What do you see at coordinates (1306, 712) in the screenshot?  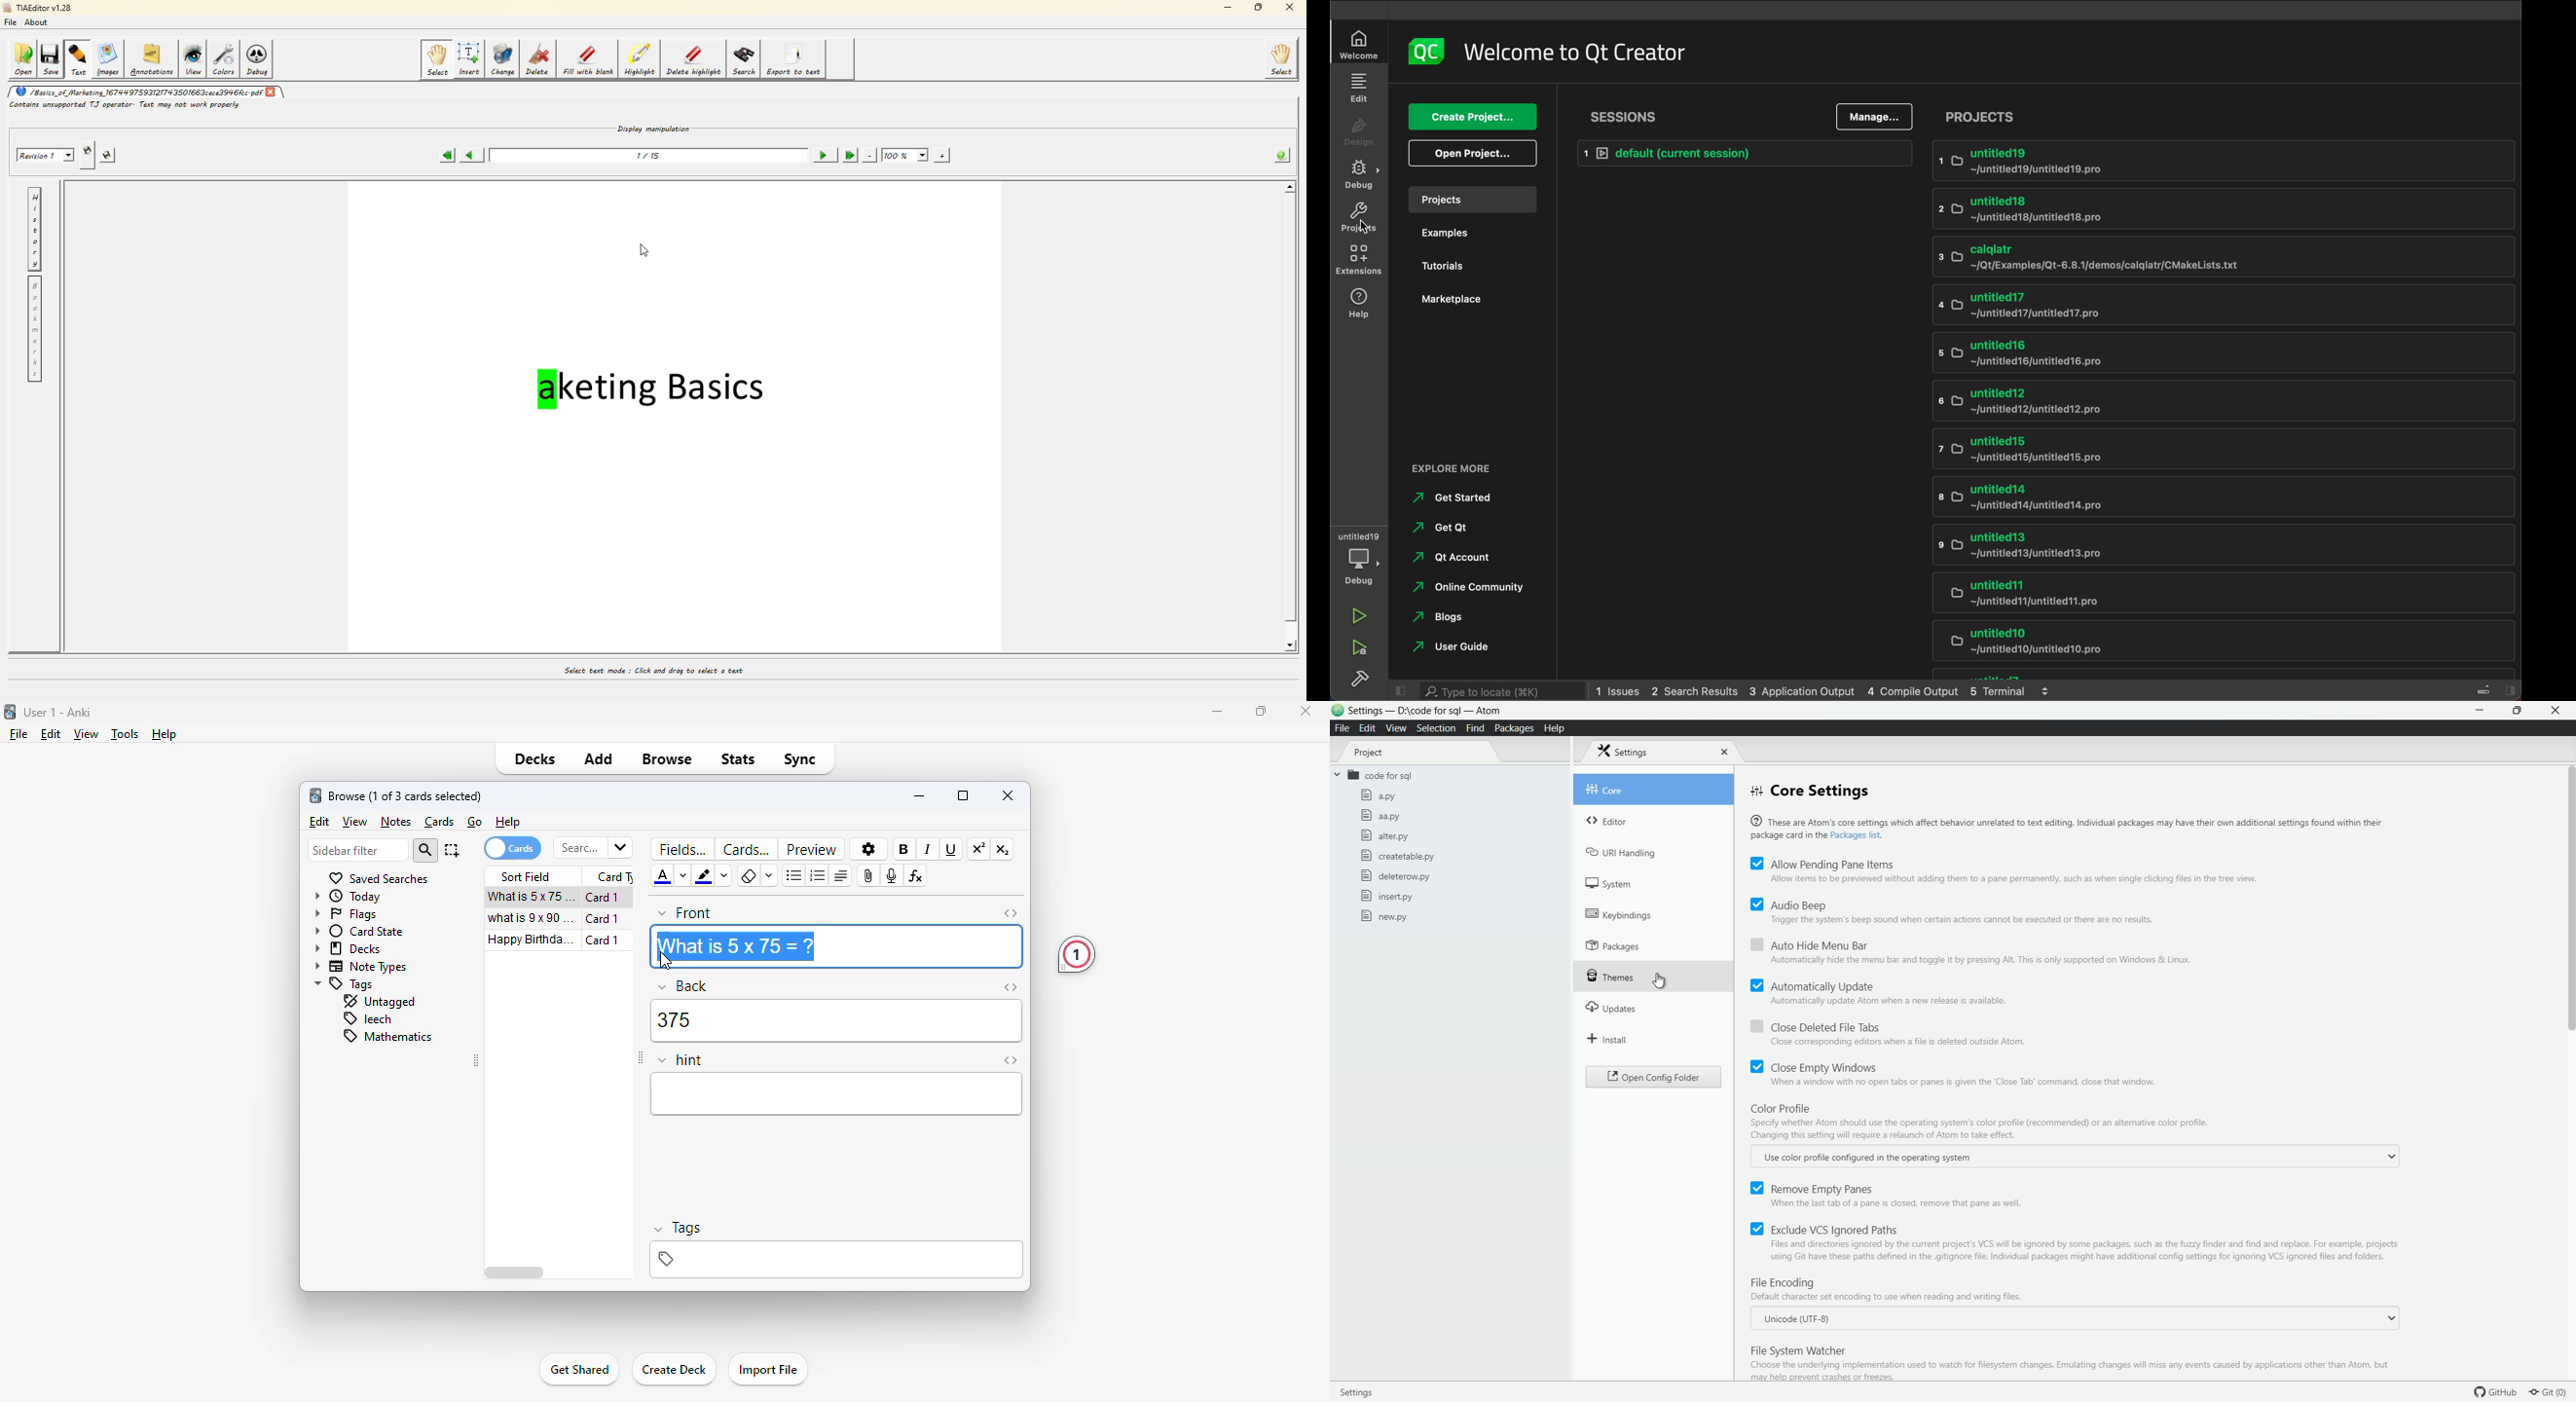 I see `close` at bounding box center [1306, 712].